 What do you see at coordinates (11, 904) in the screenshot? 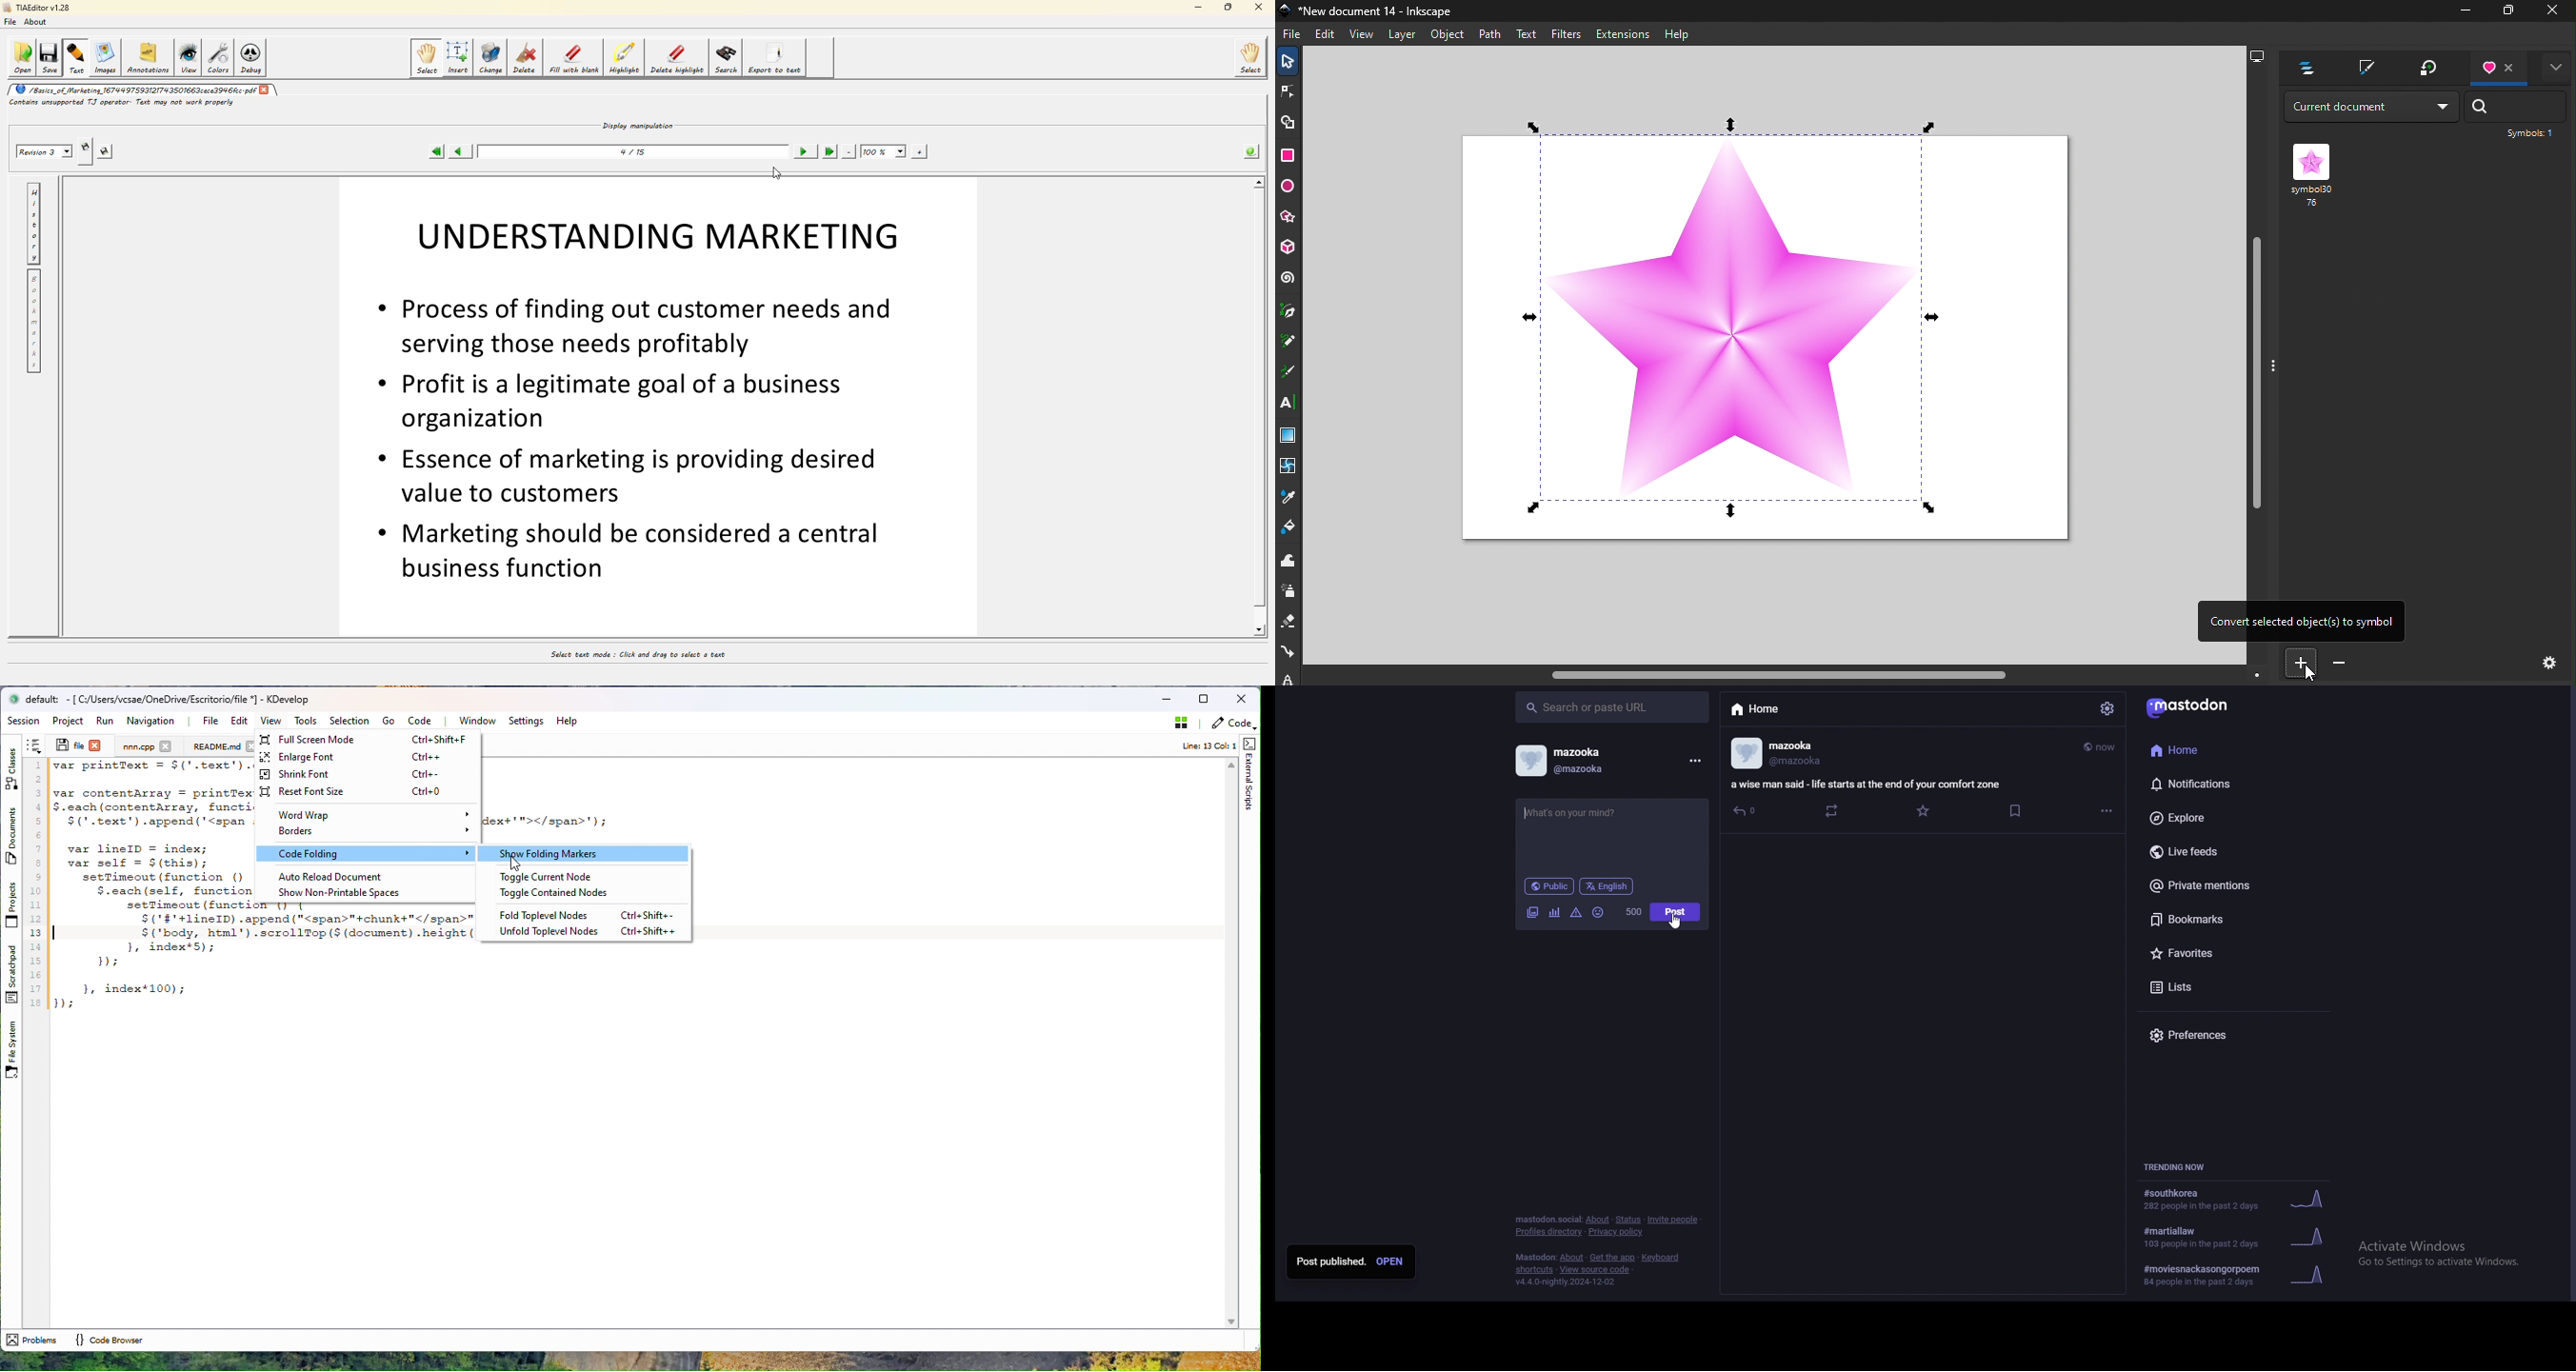
I see `Projects` at bounding box center [11, 904].